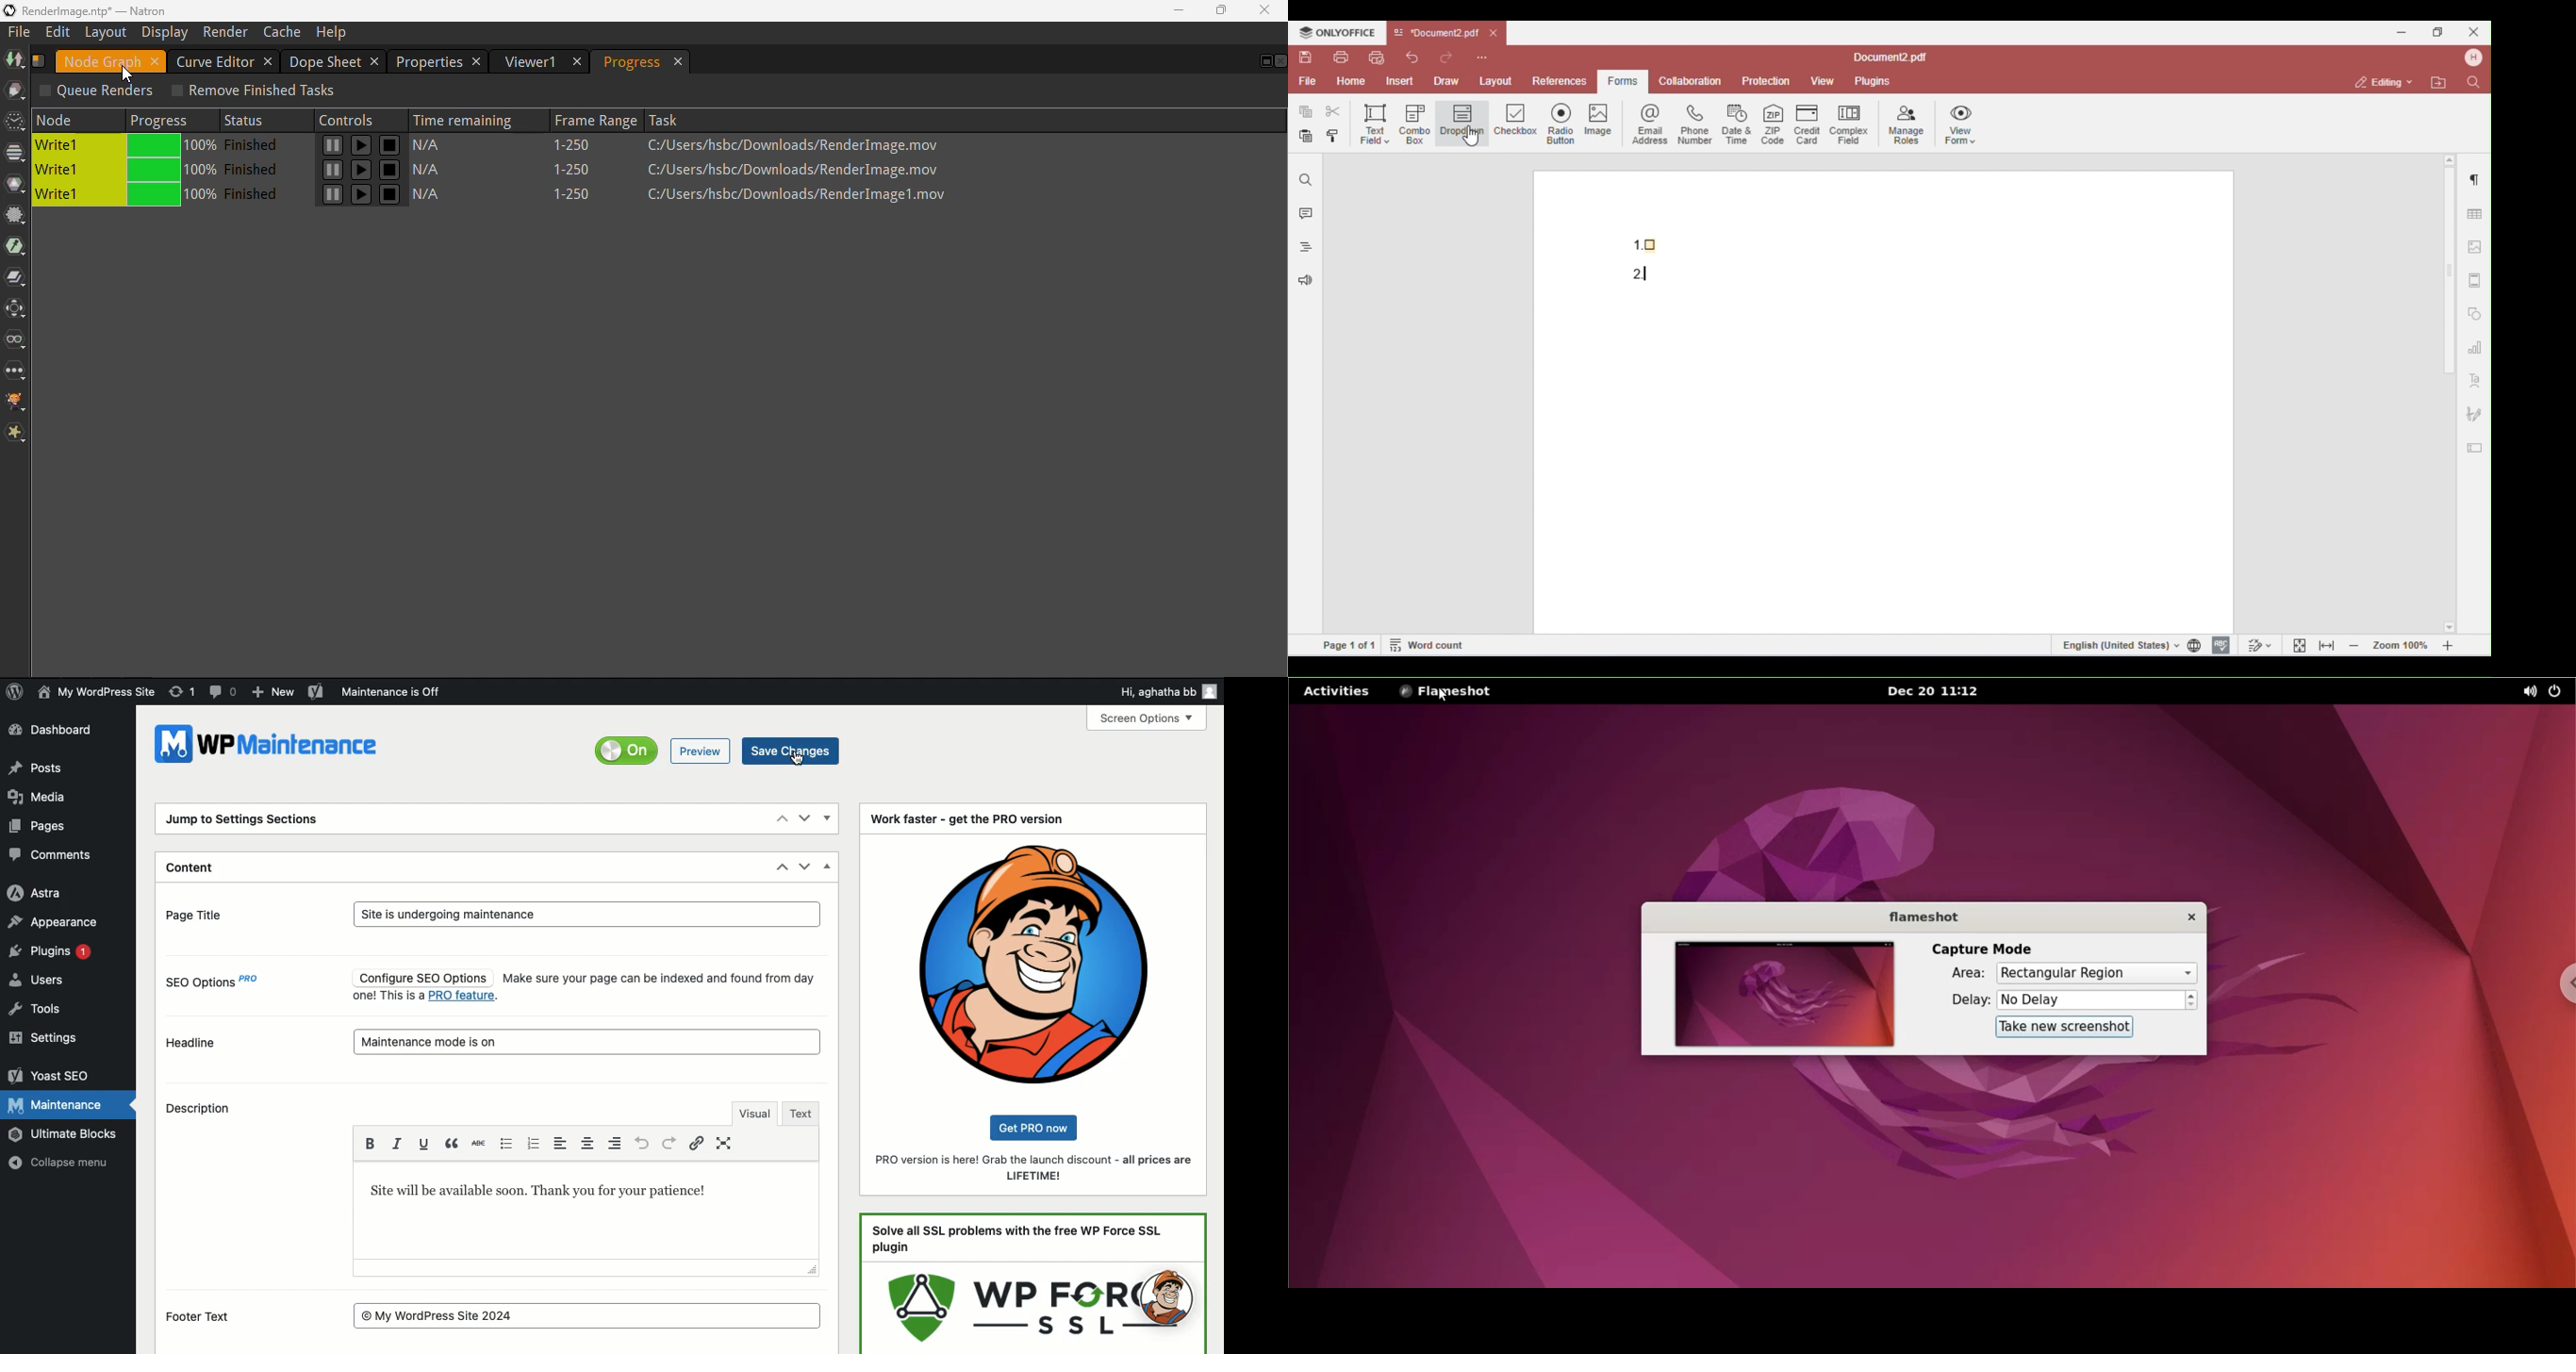  I want to click on take new screenshot, so click(2064, 1029).